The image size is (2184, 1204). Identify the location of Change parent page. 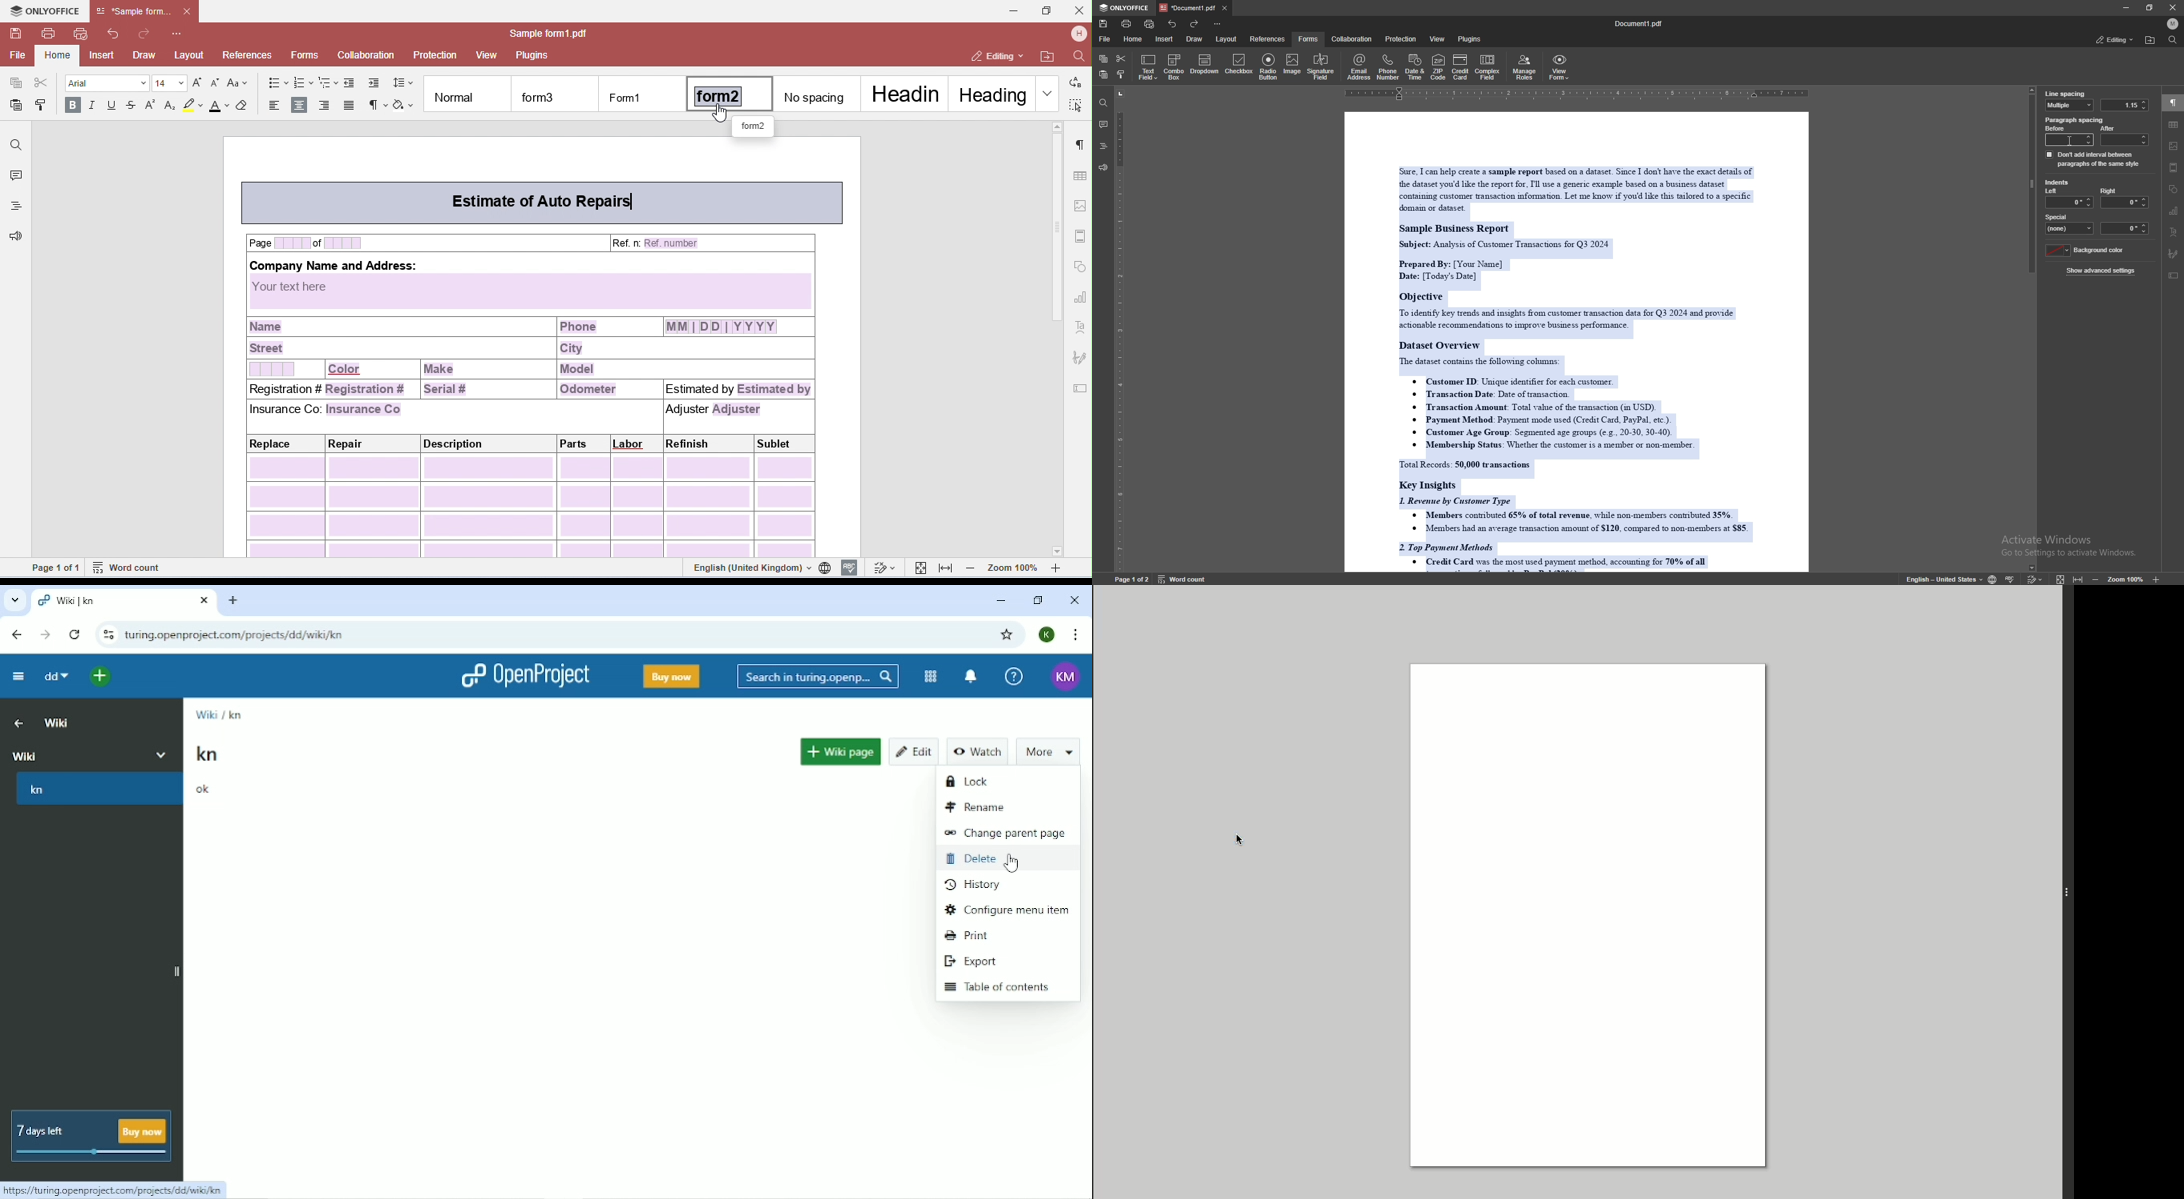
(1005, 834).